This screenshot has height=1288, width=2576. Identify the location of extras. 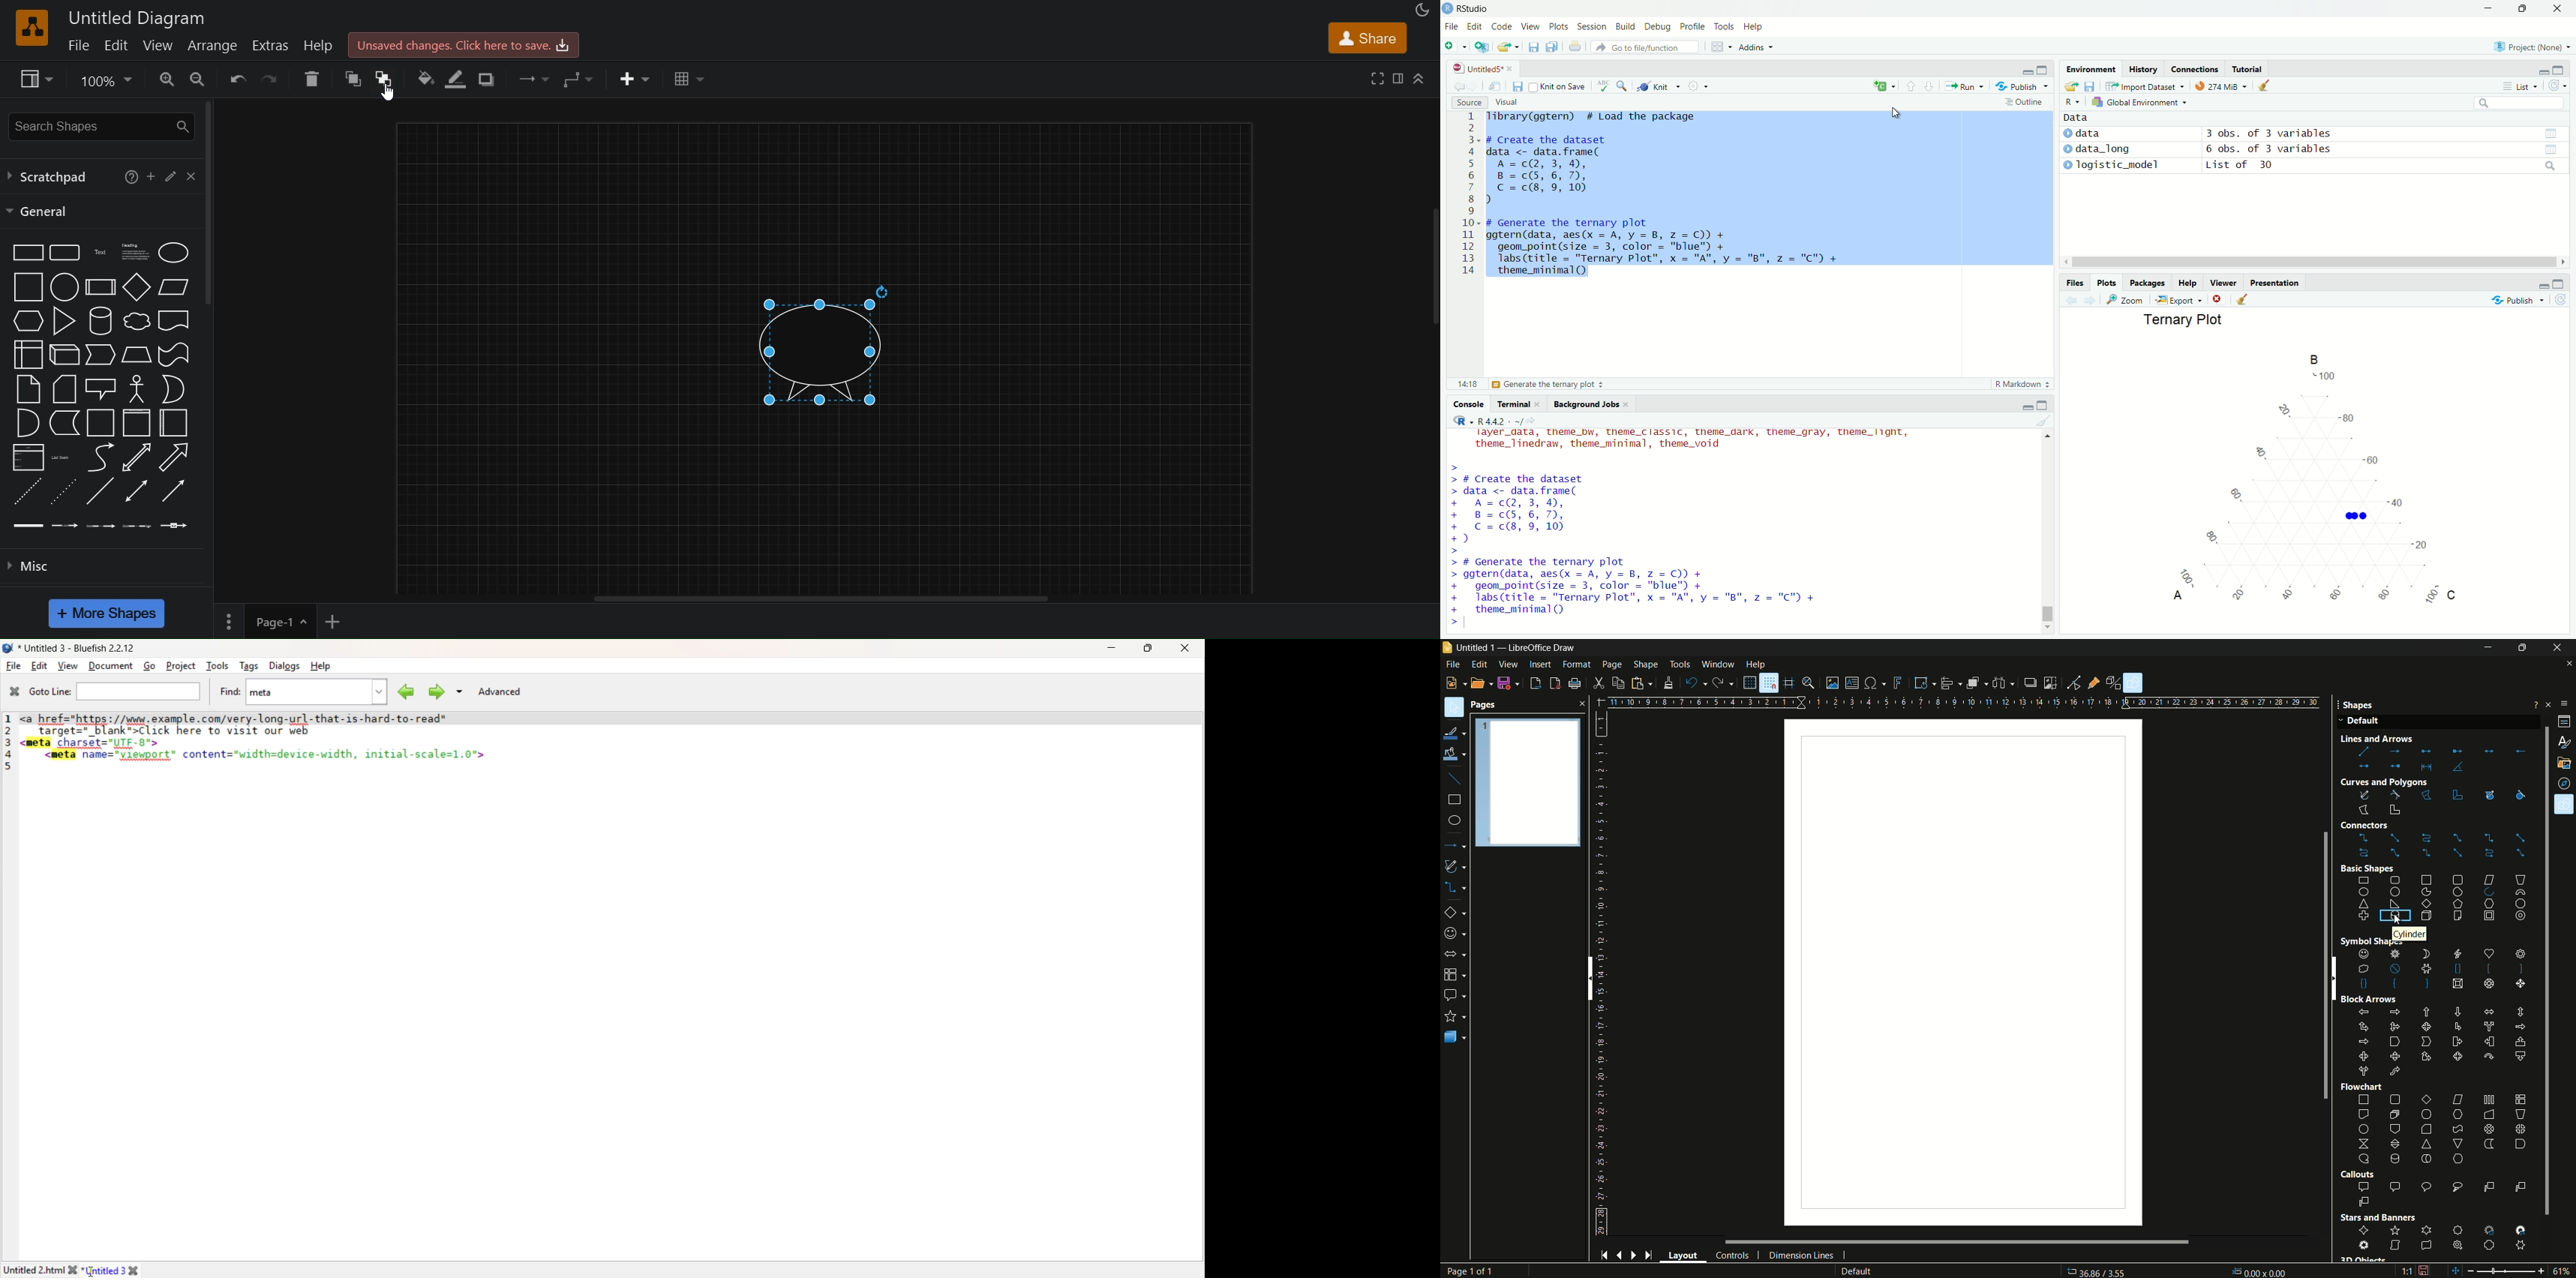
(271, 46).